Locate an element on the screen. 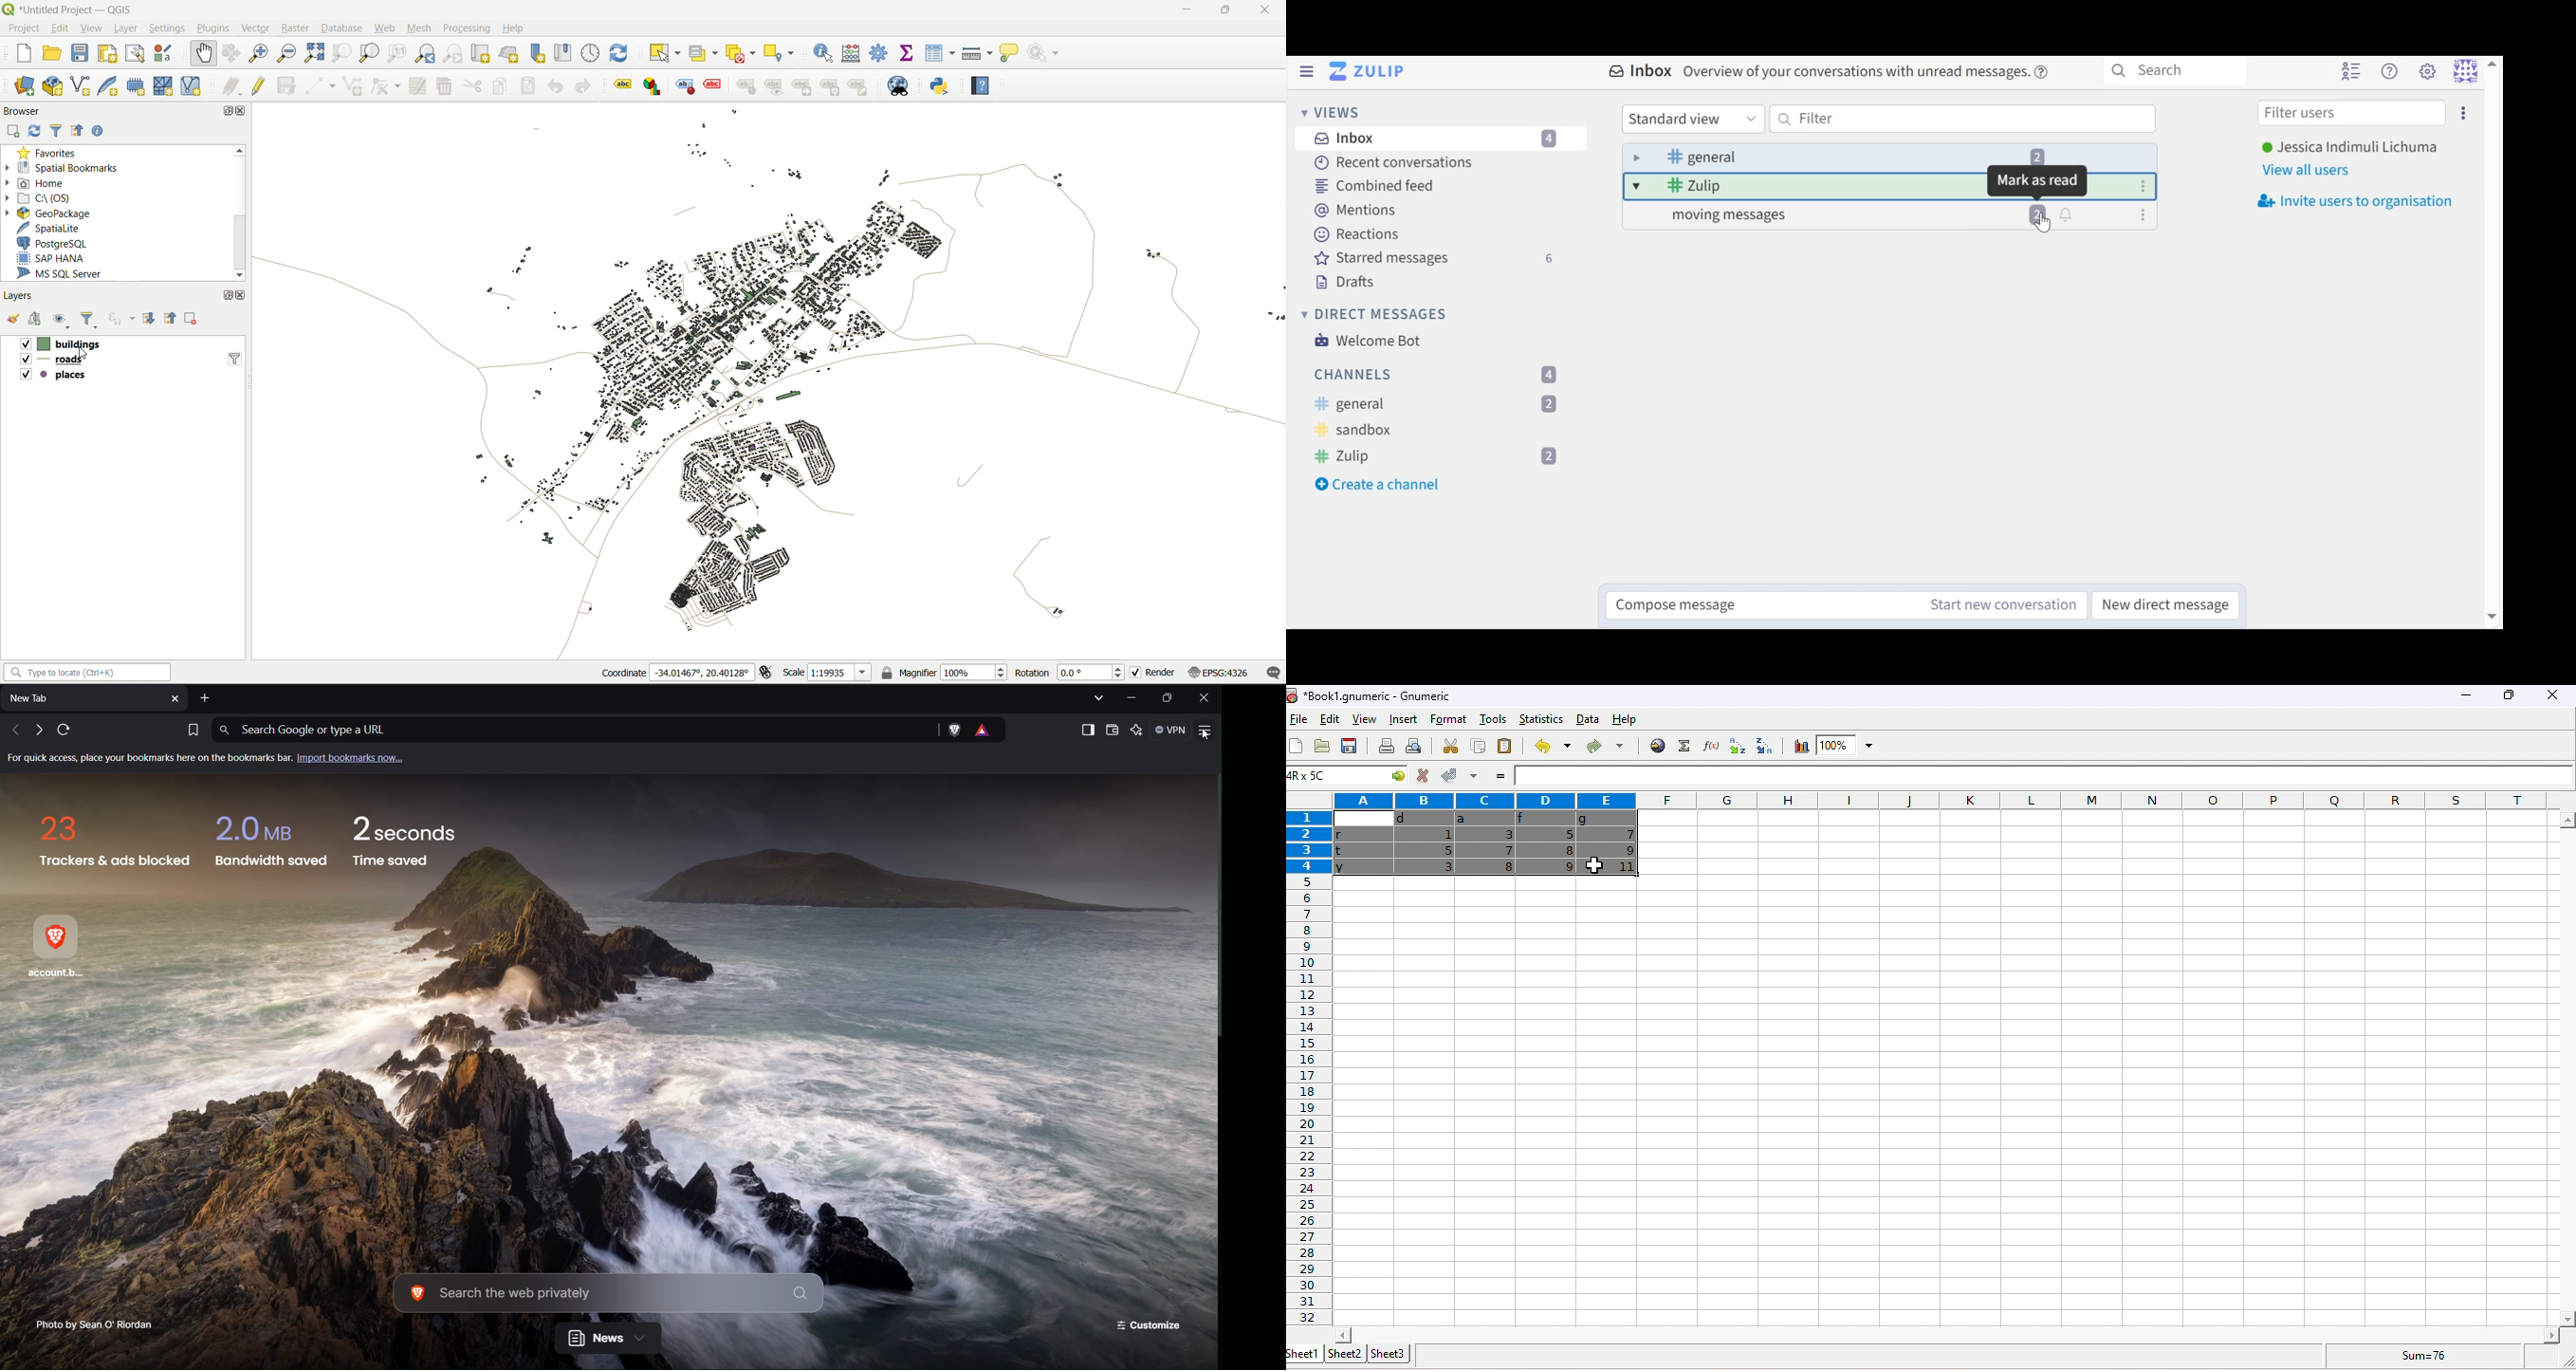  help is located at coordinates (1632, 721).